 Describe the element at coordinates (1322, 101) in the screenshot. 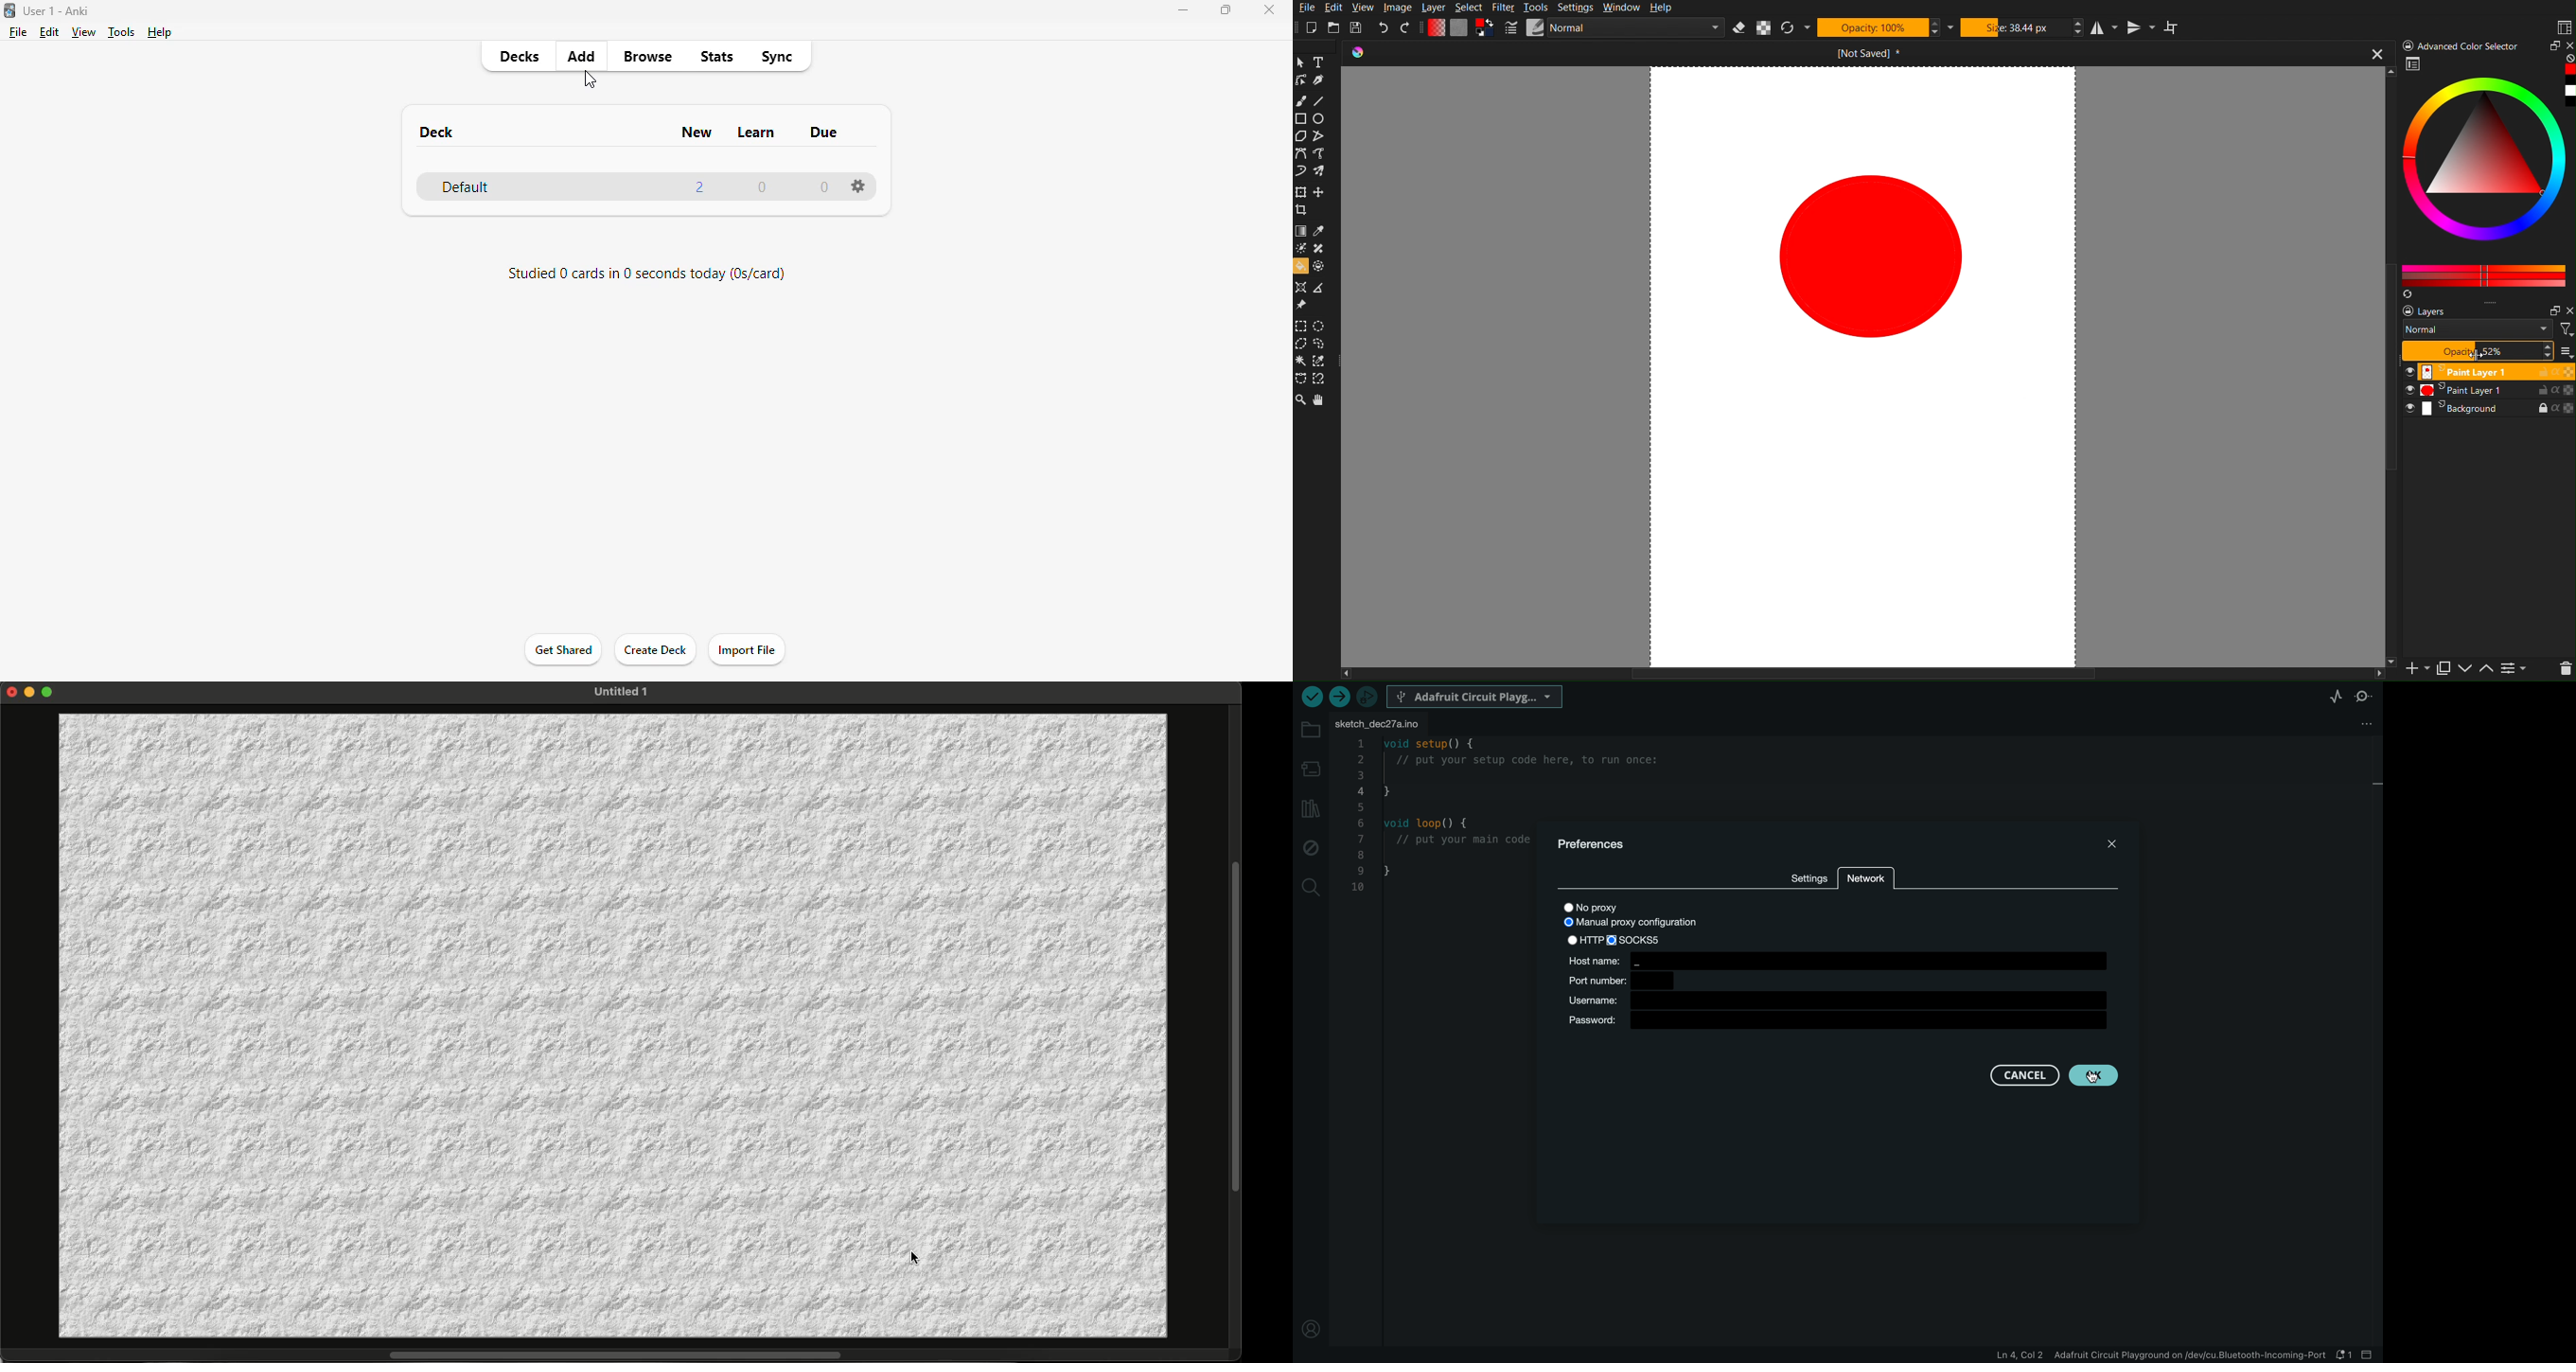

I see `Line` at that location.